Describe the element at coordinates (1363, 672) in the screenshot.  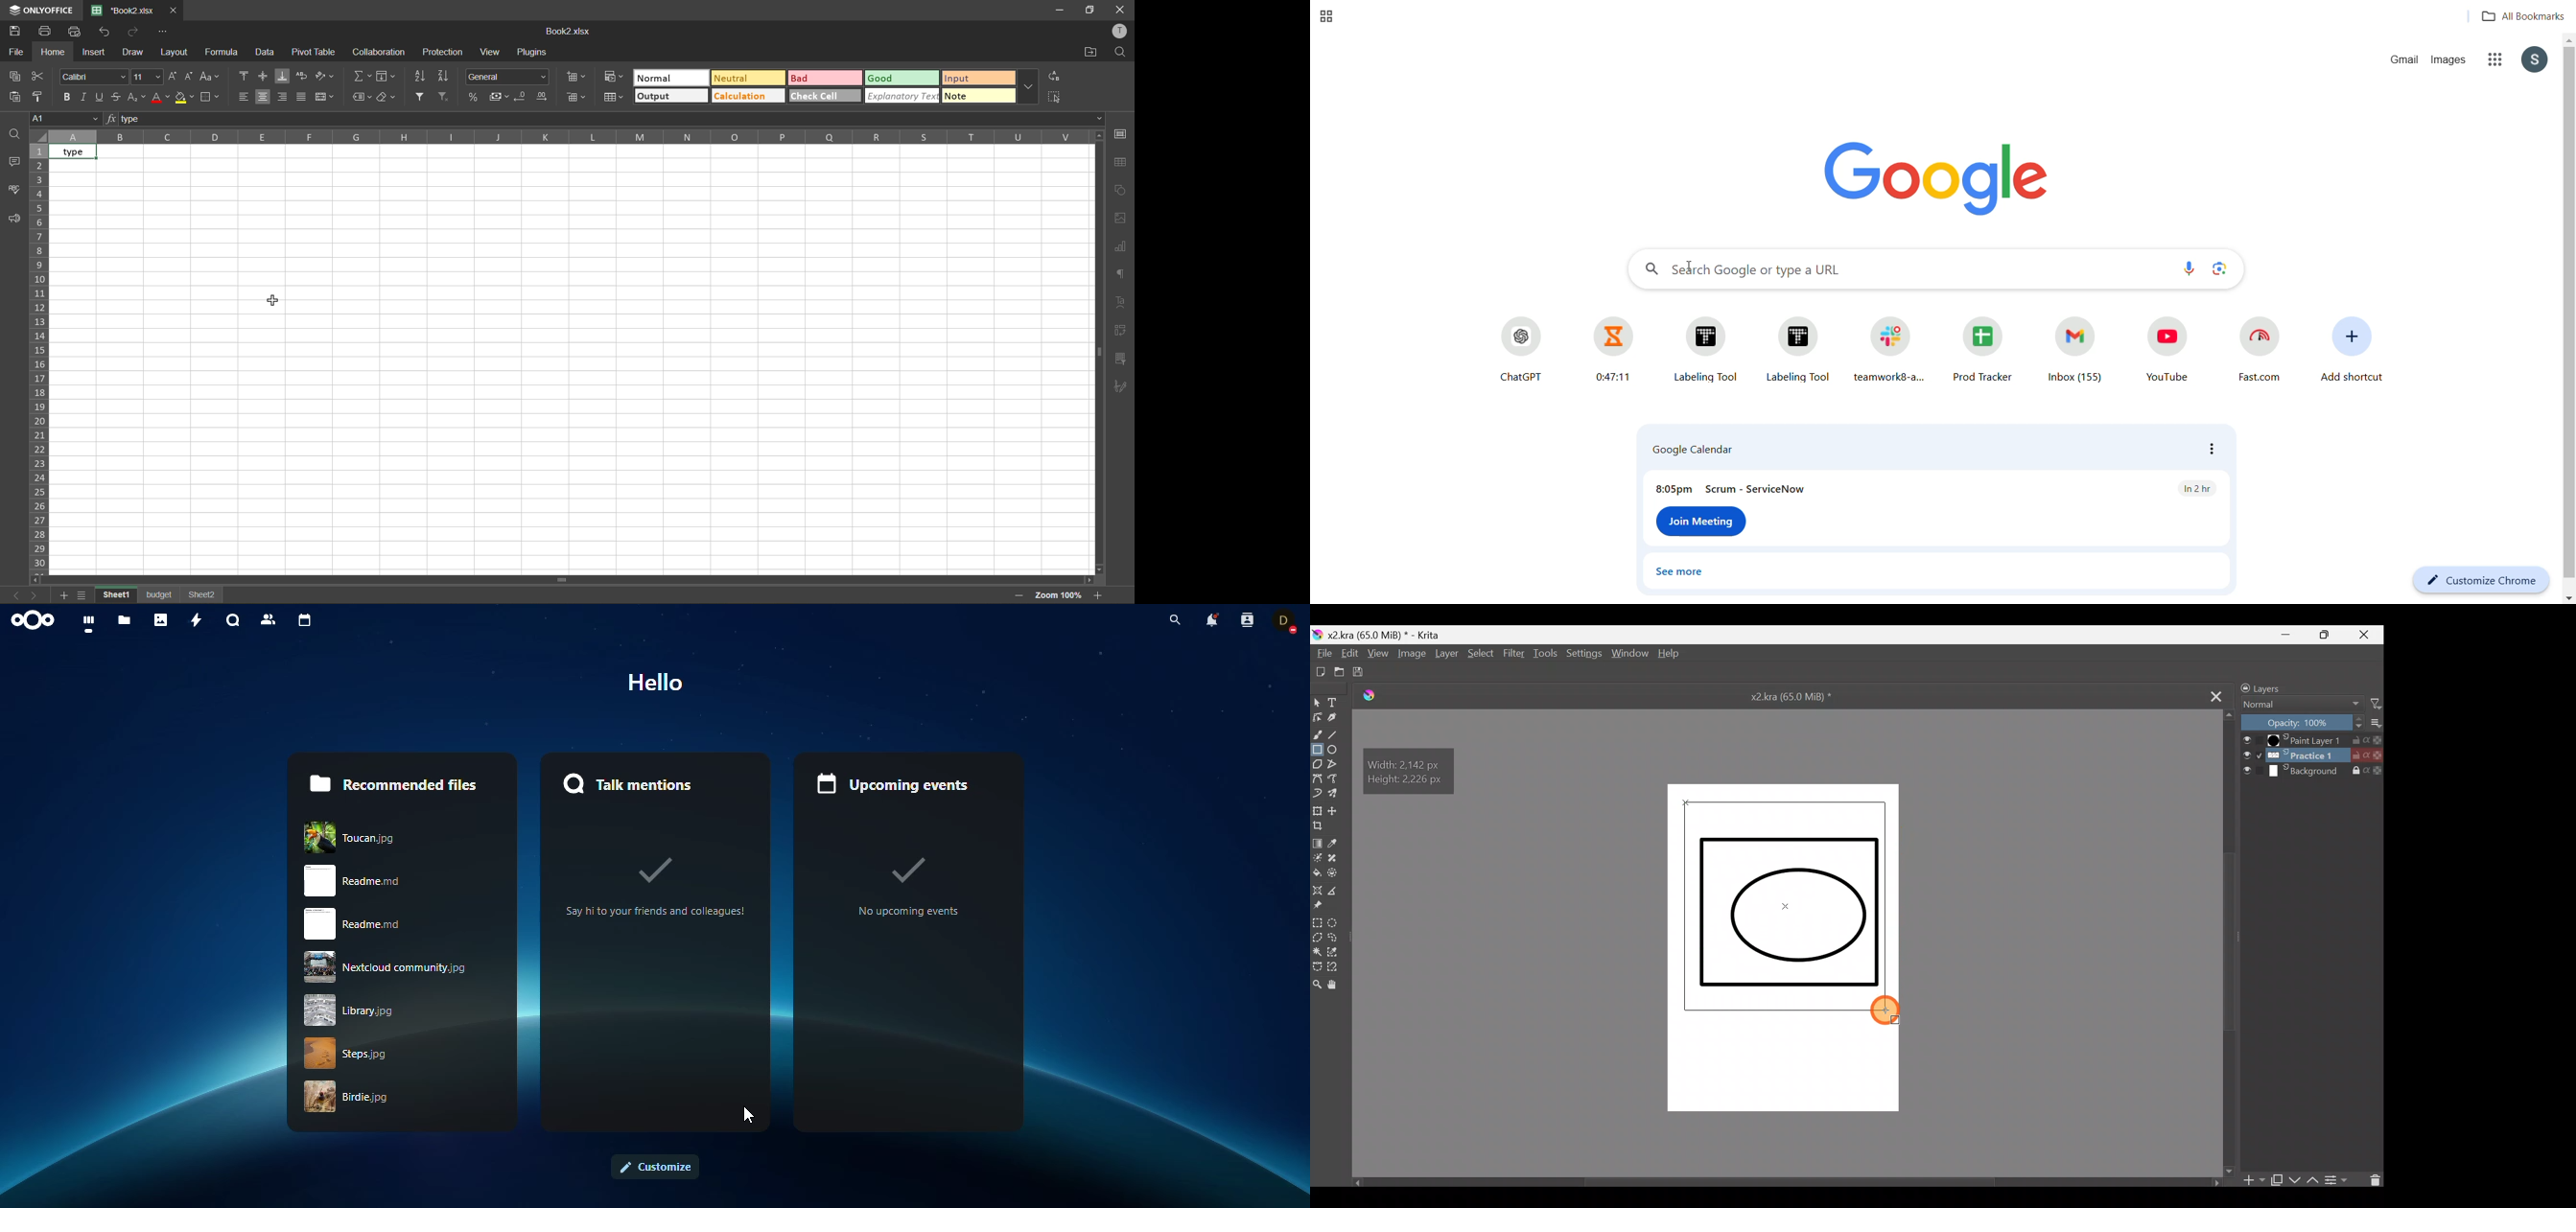
I see `Save` at that location.